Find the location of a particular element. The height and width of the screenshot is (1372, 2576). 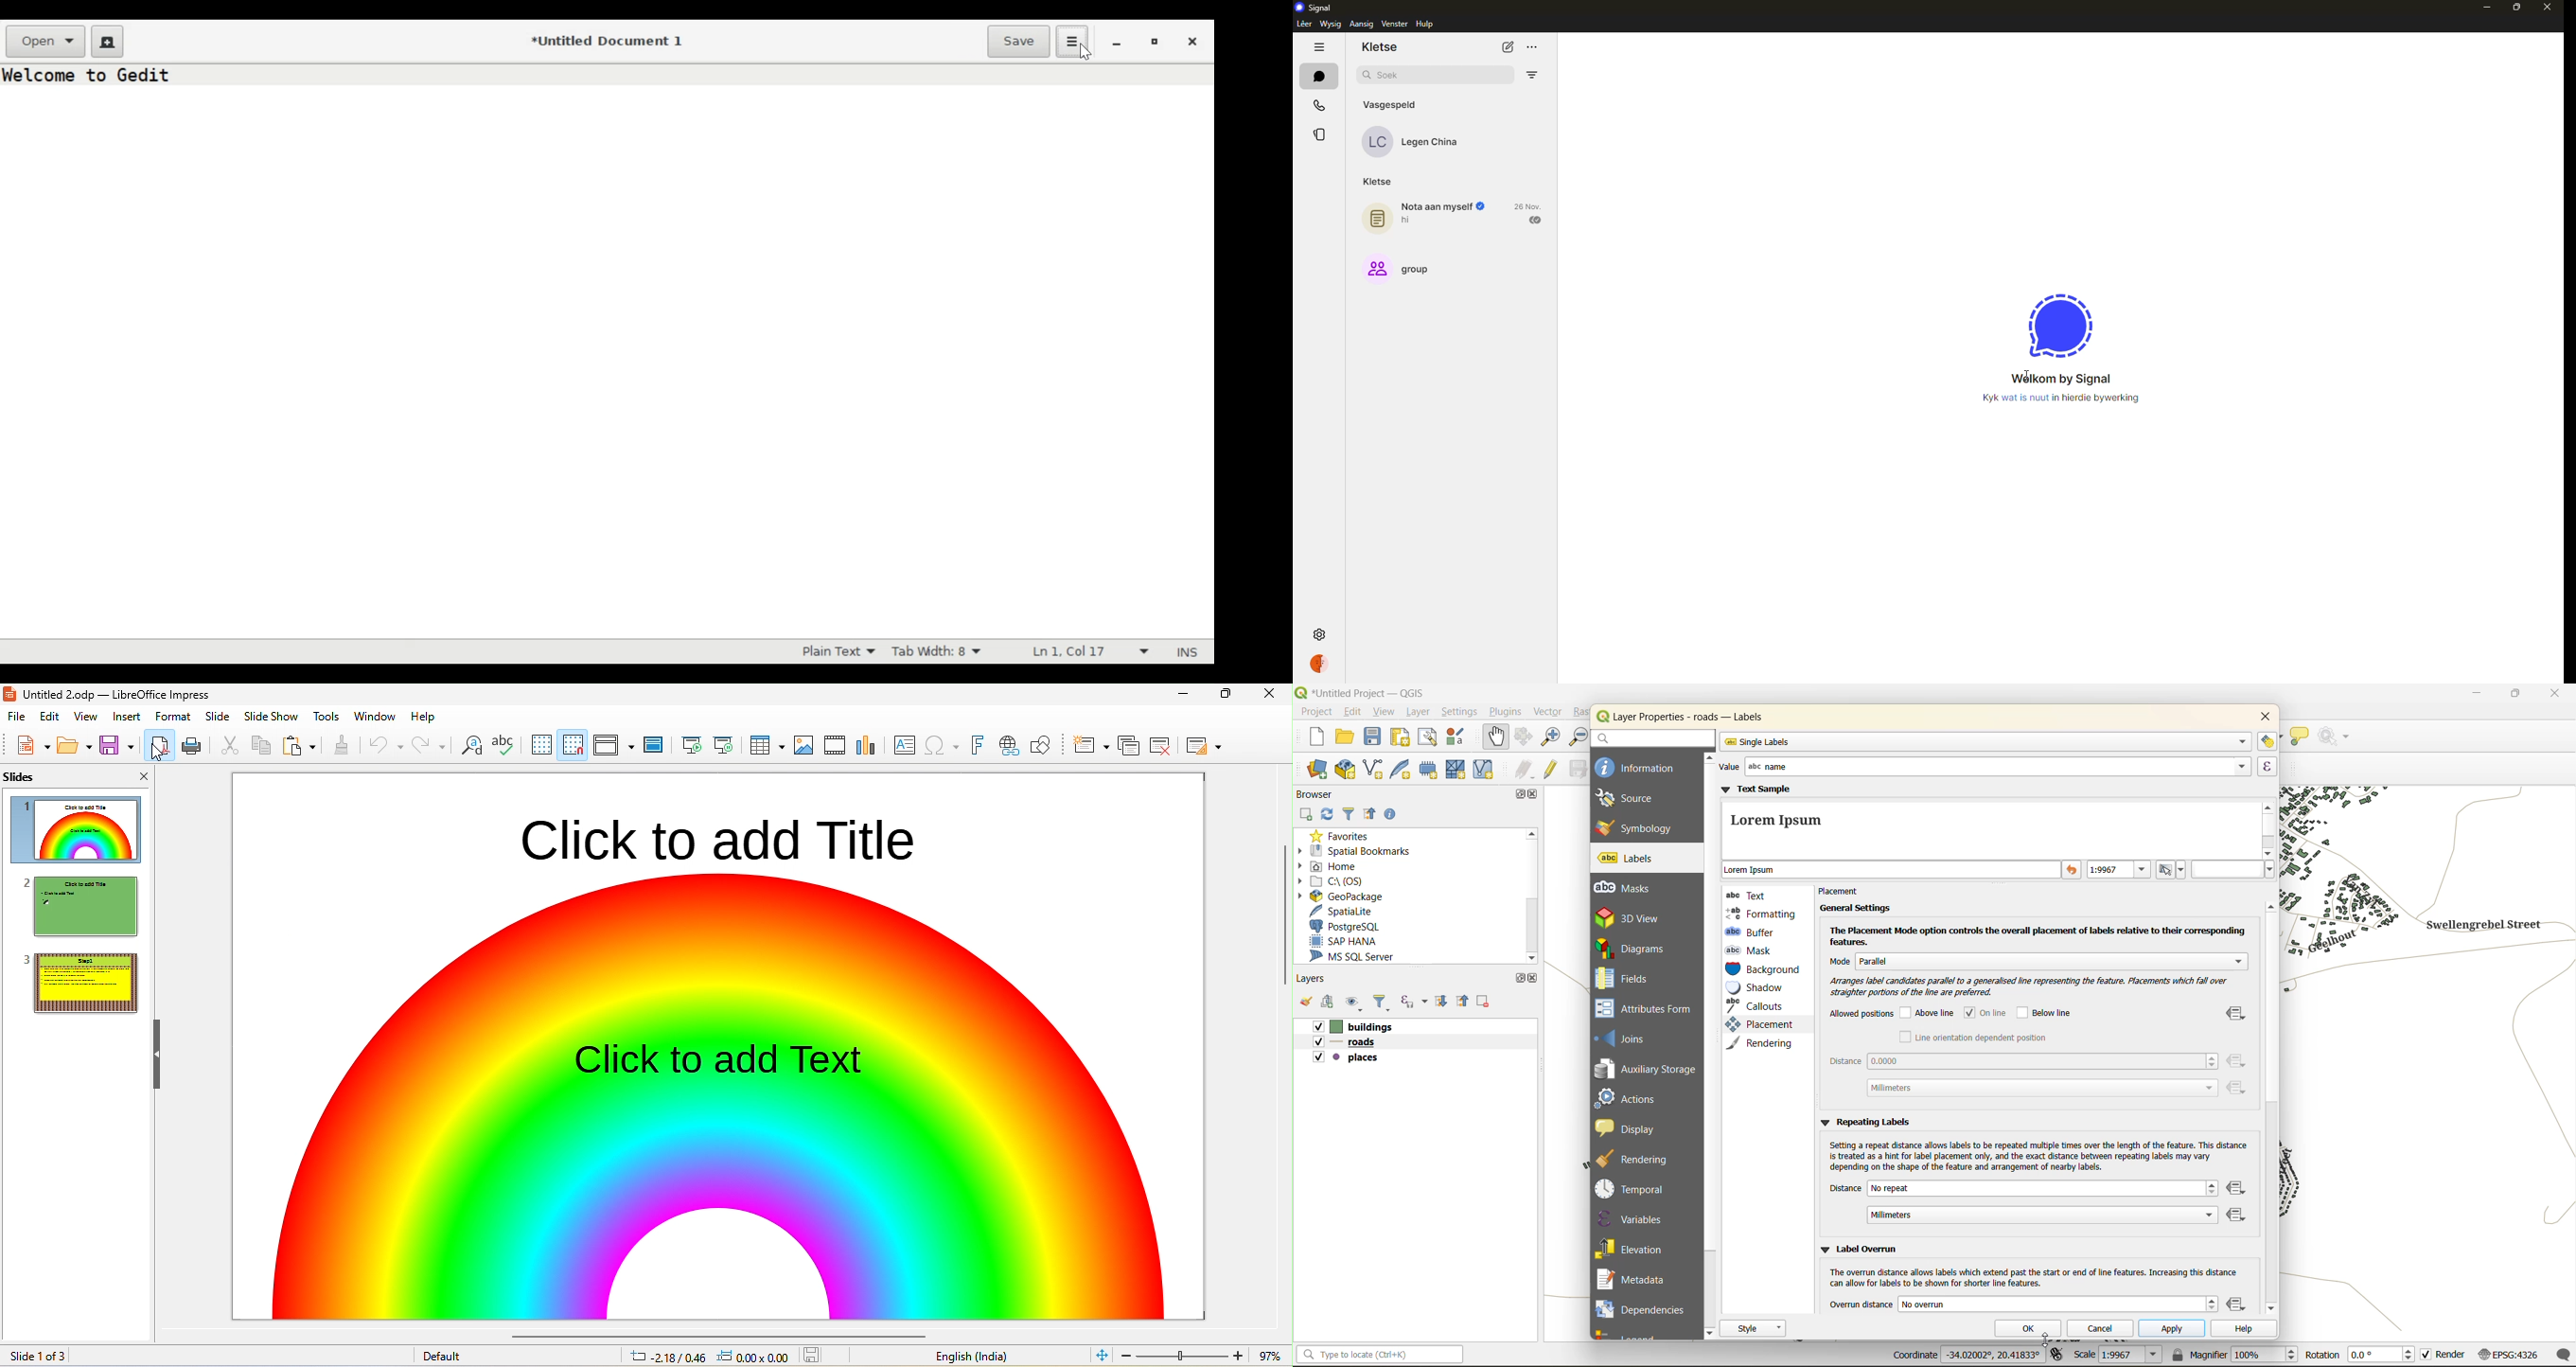

fit to current window is located at coordinates (1102, 1354).